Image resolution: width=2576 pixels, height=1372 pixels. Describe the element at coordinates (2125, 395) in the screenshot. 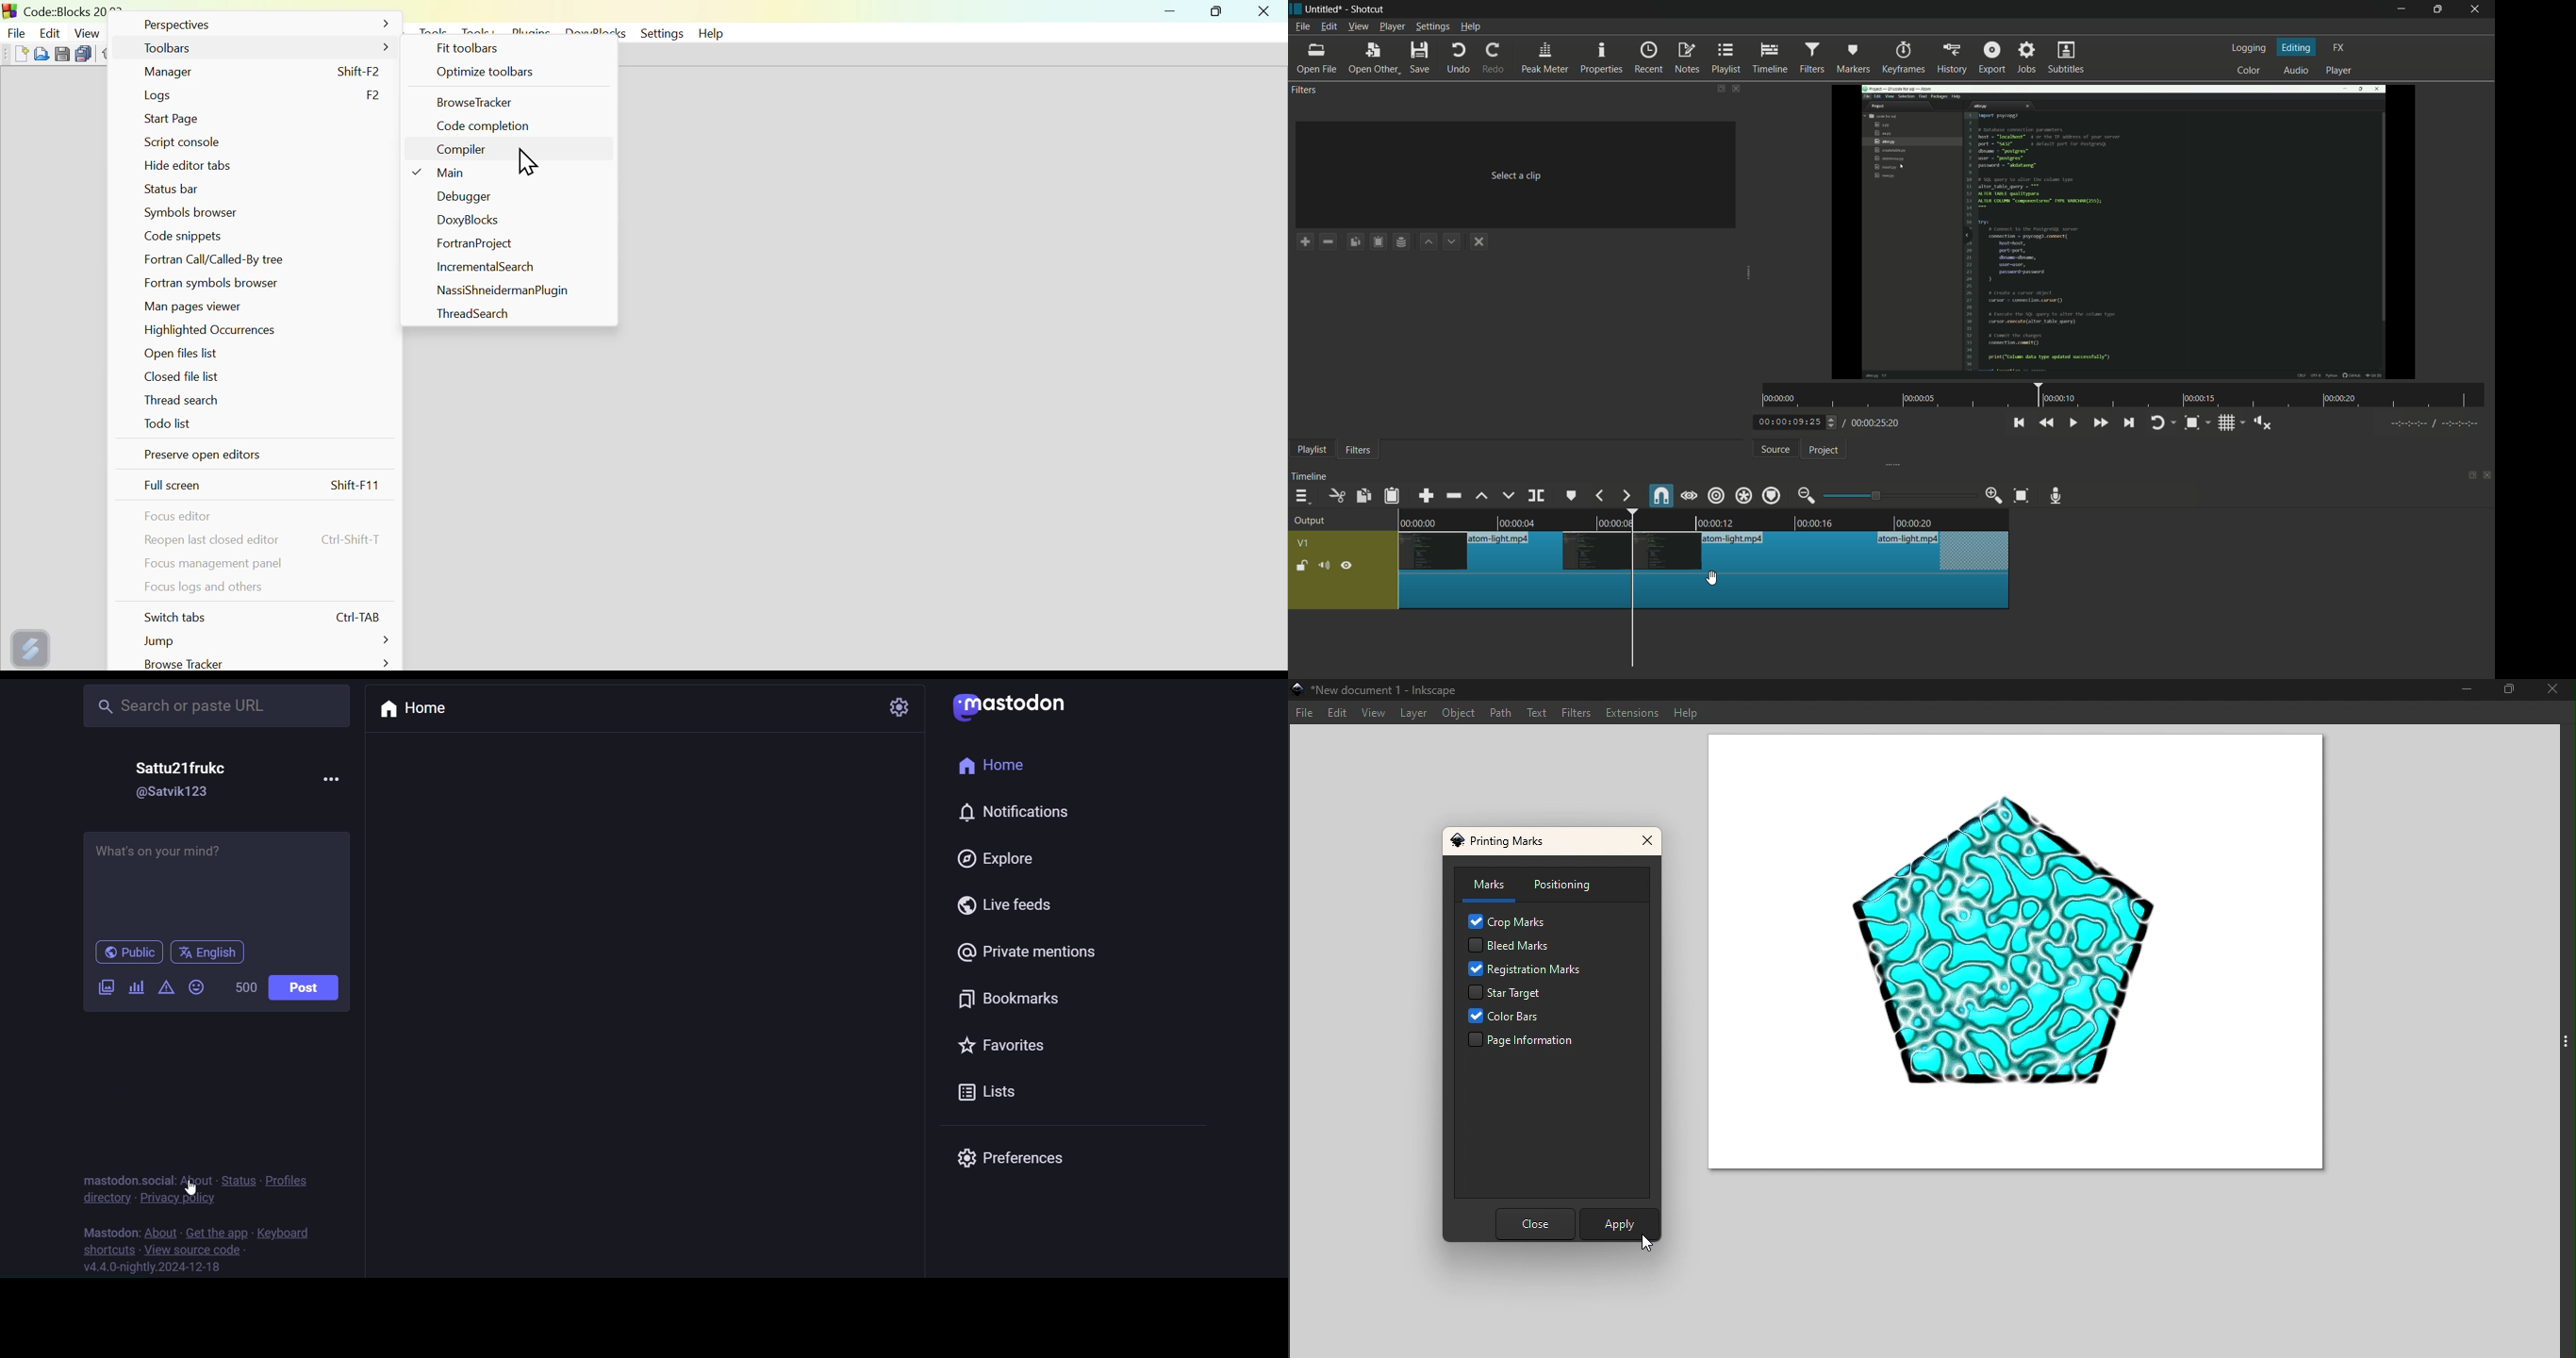

I see `time` at that location.